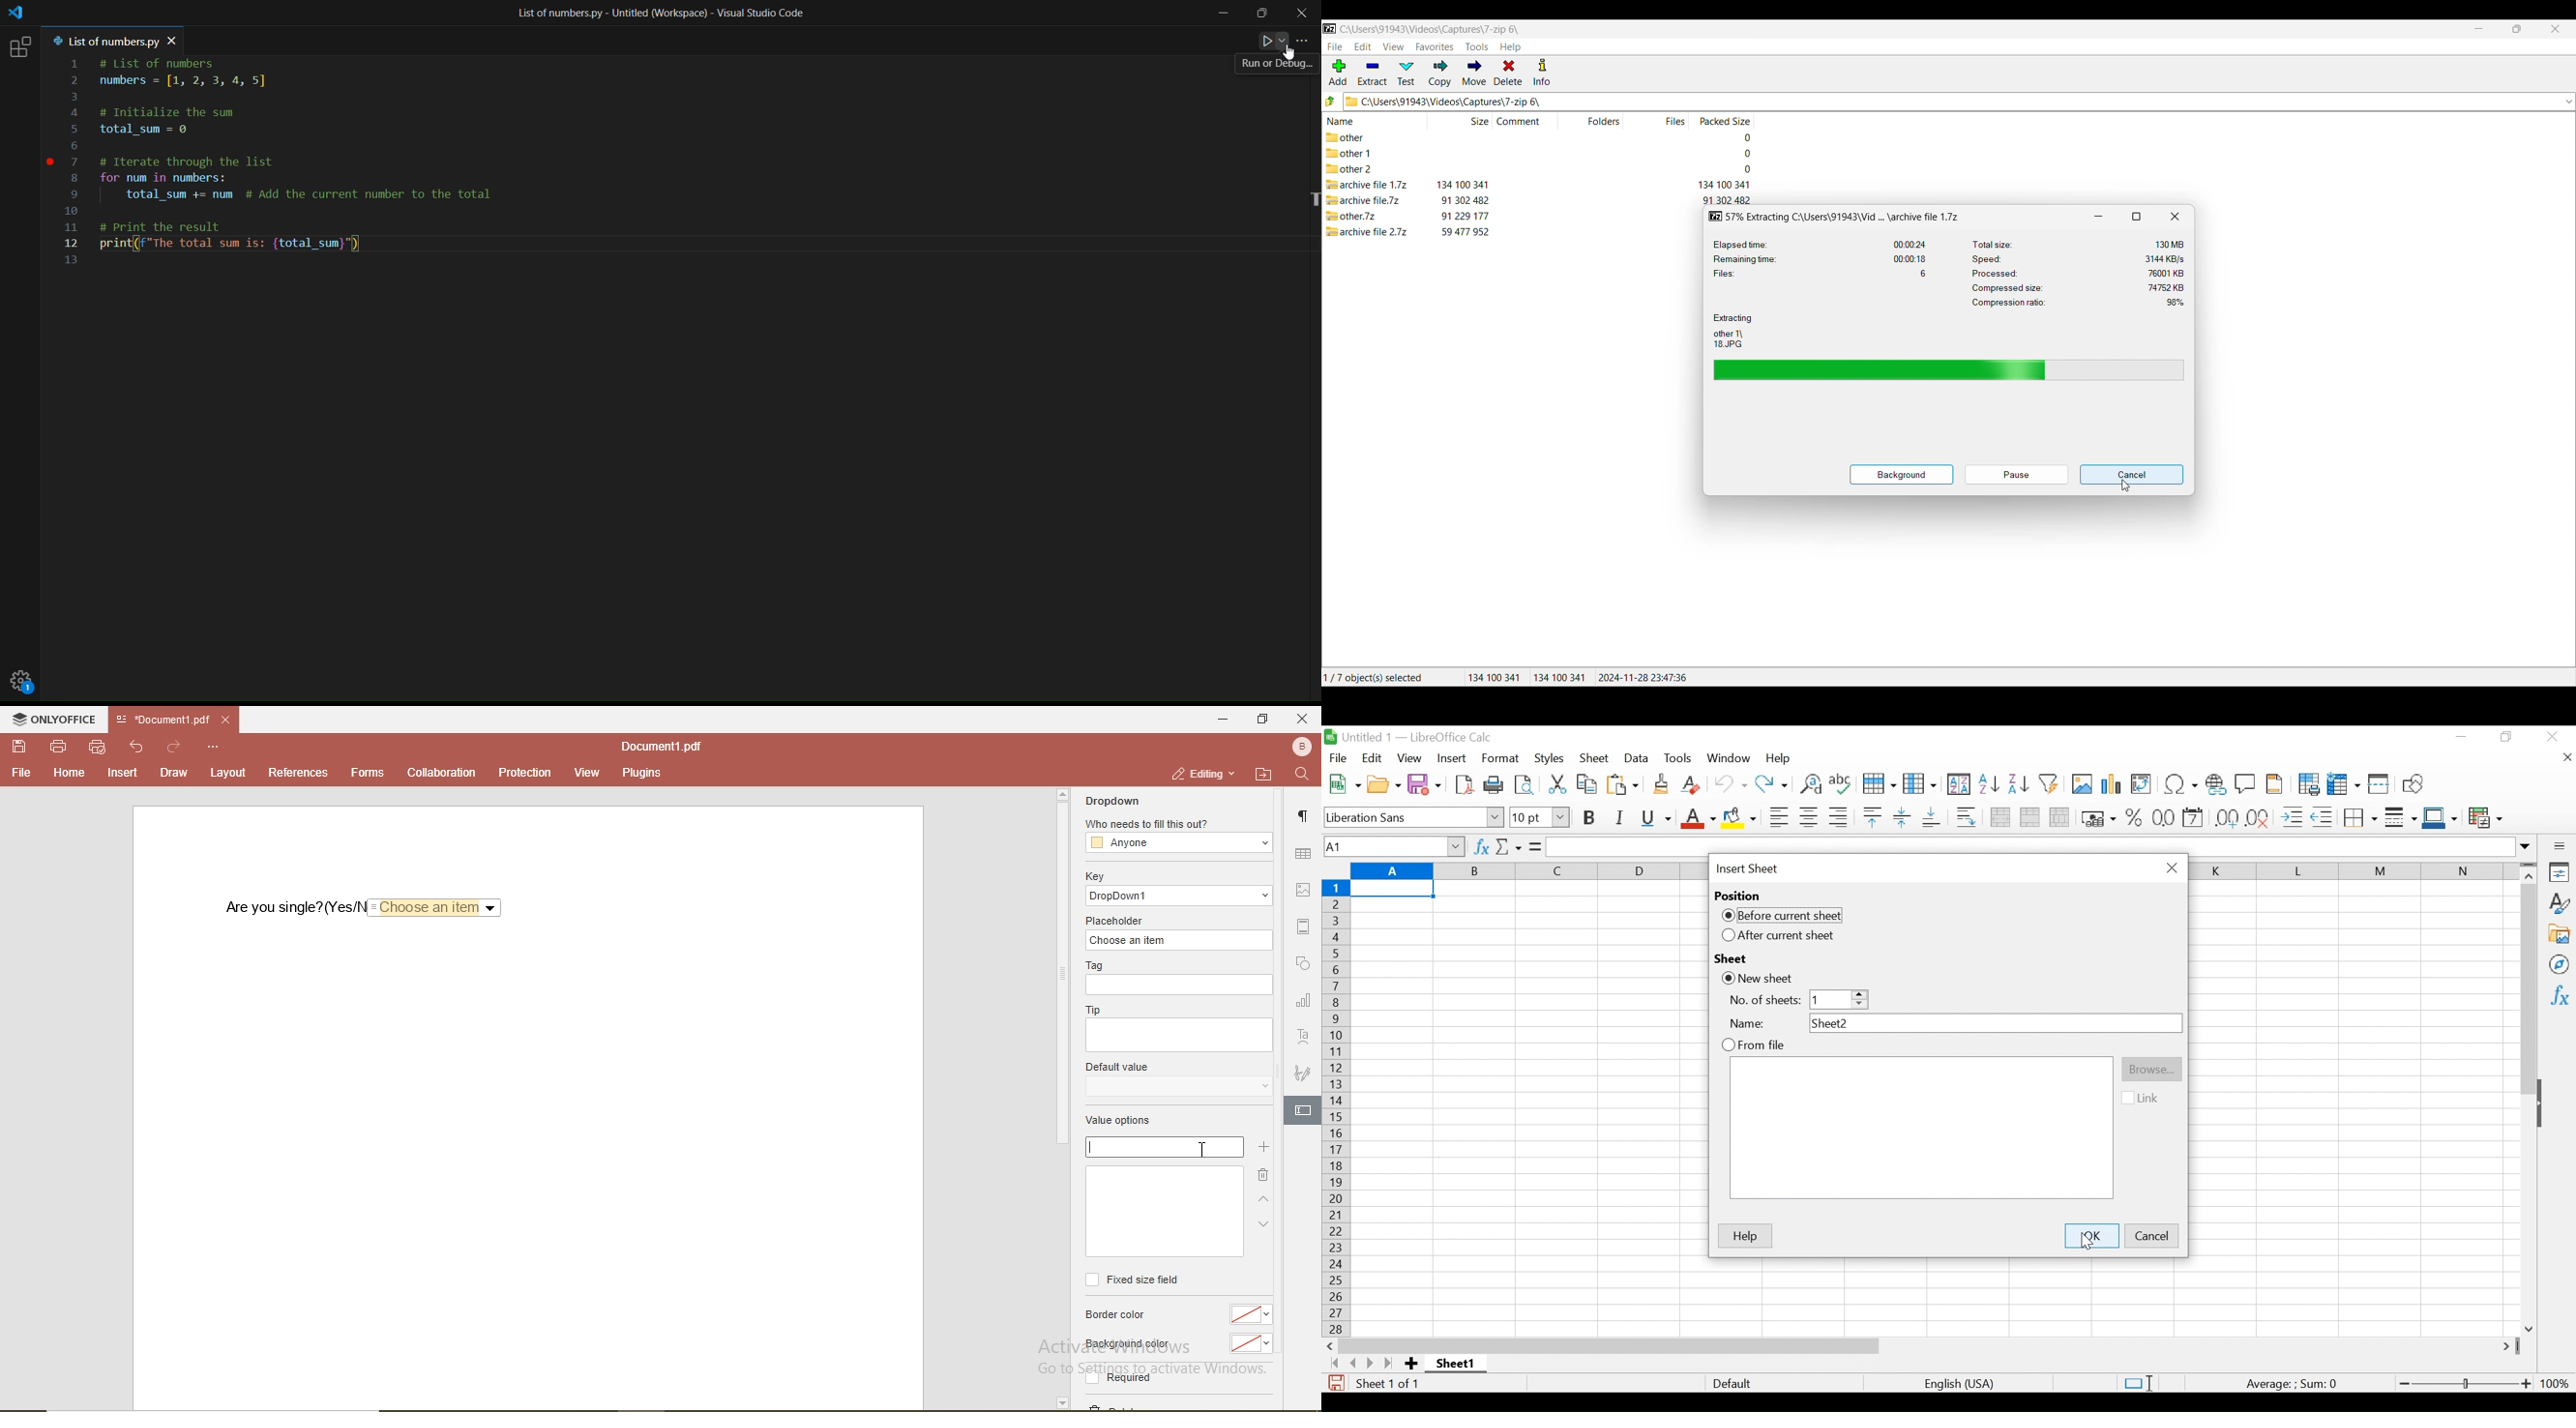 The image size is (2576, 1428). I want to click on Conditional, so click(2485, 819).